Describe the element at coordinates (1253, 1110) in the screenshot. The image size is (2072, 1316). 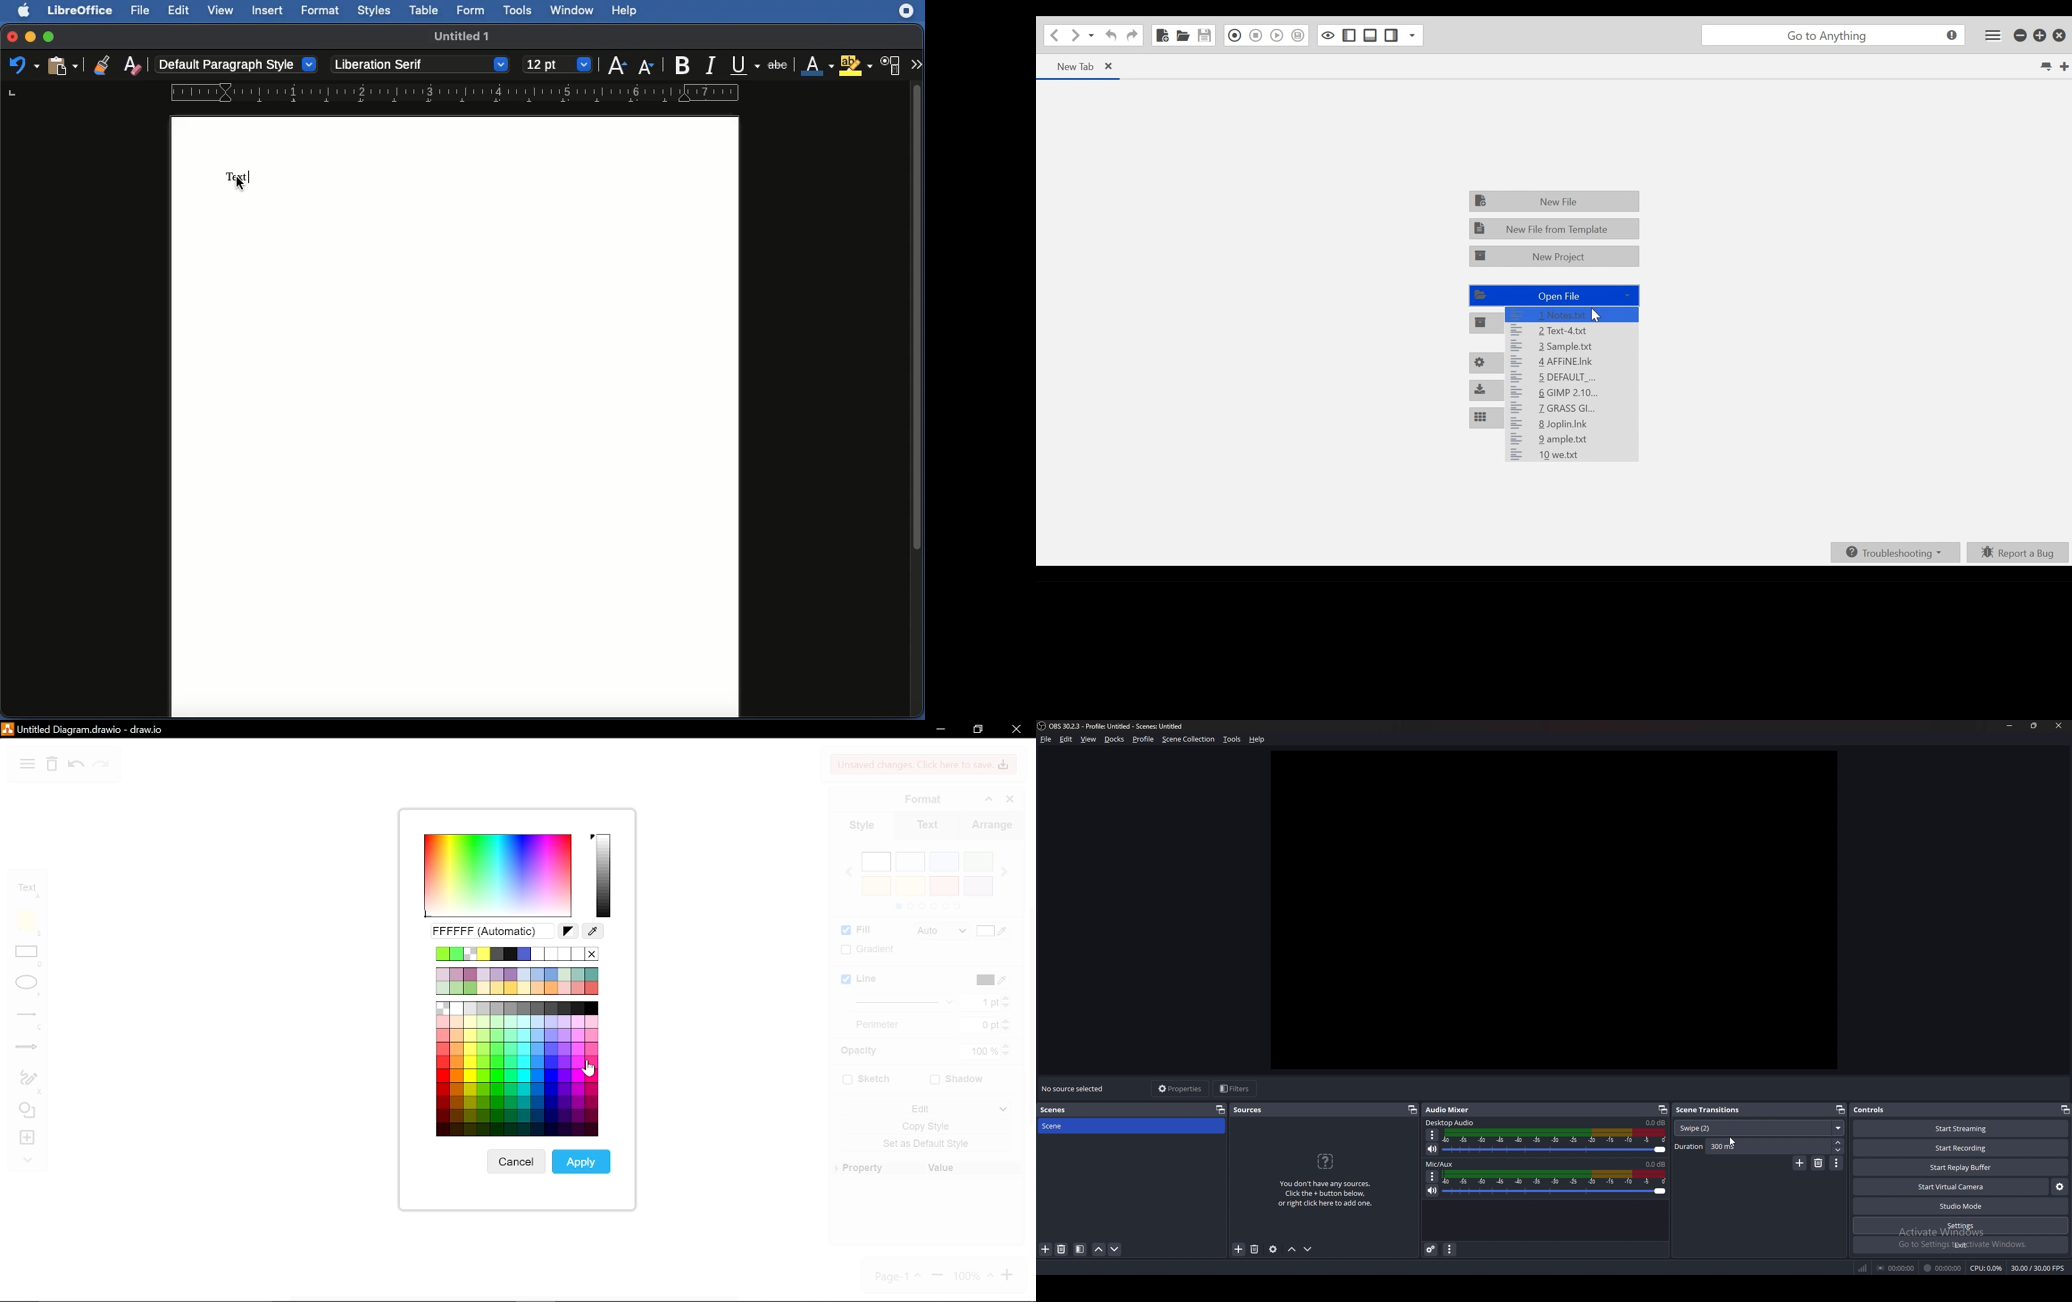
I see `sources` at that location.